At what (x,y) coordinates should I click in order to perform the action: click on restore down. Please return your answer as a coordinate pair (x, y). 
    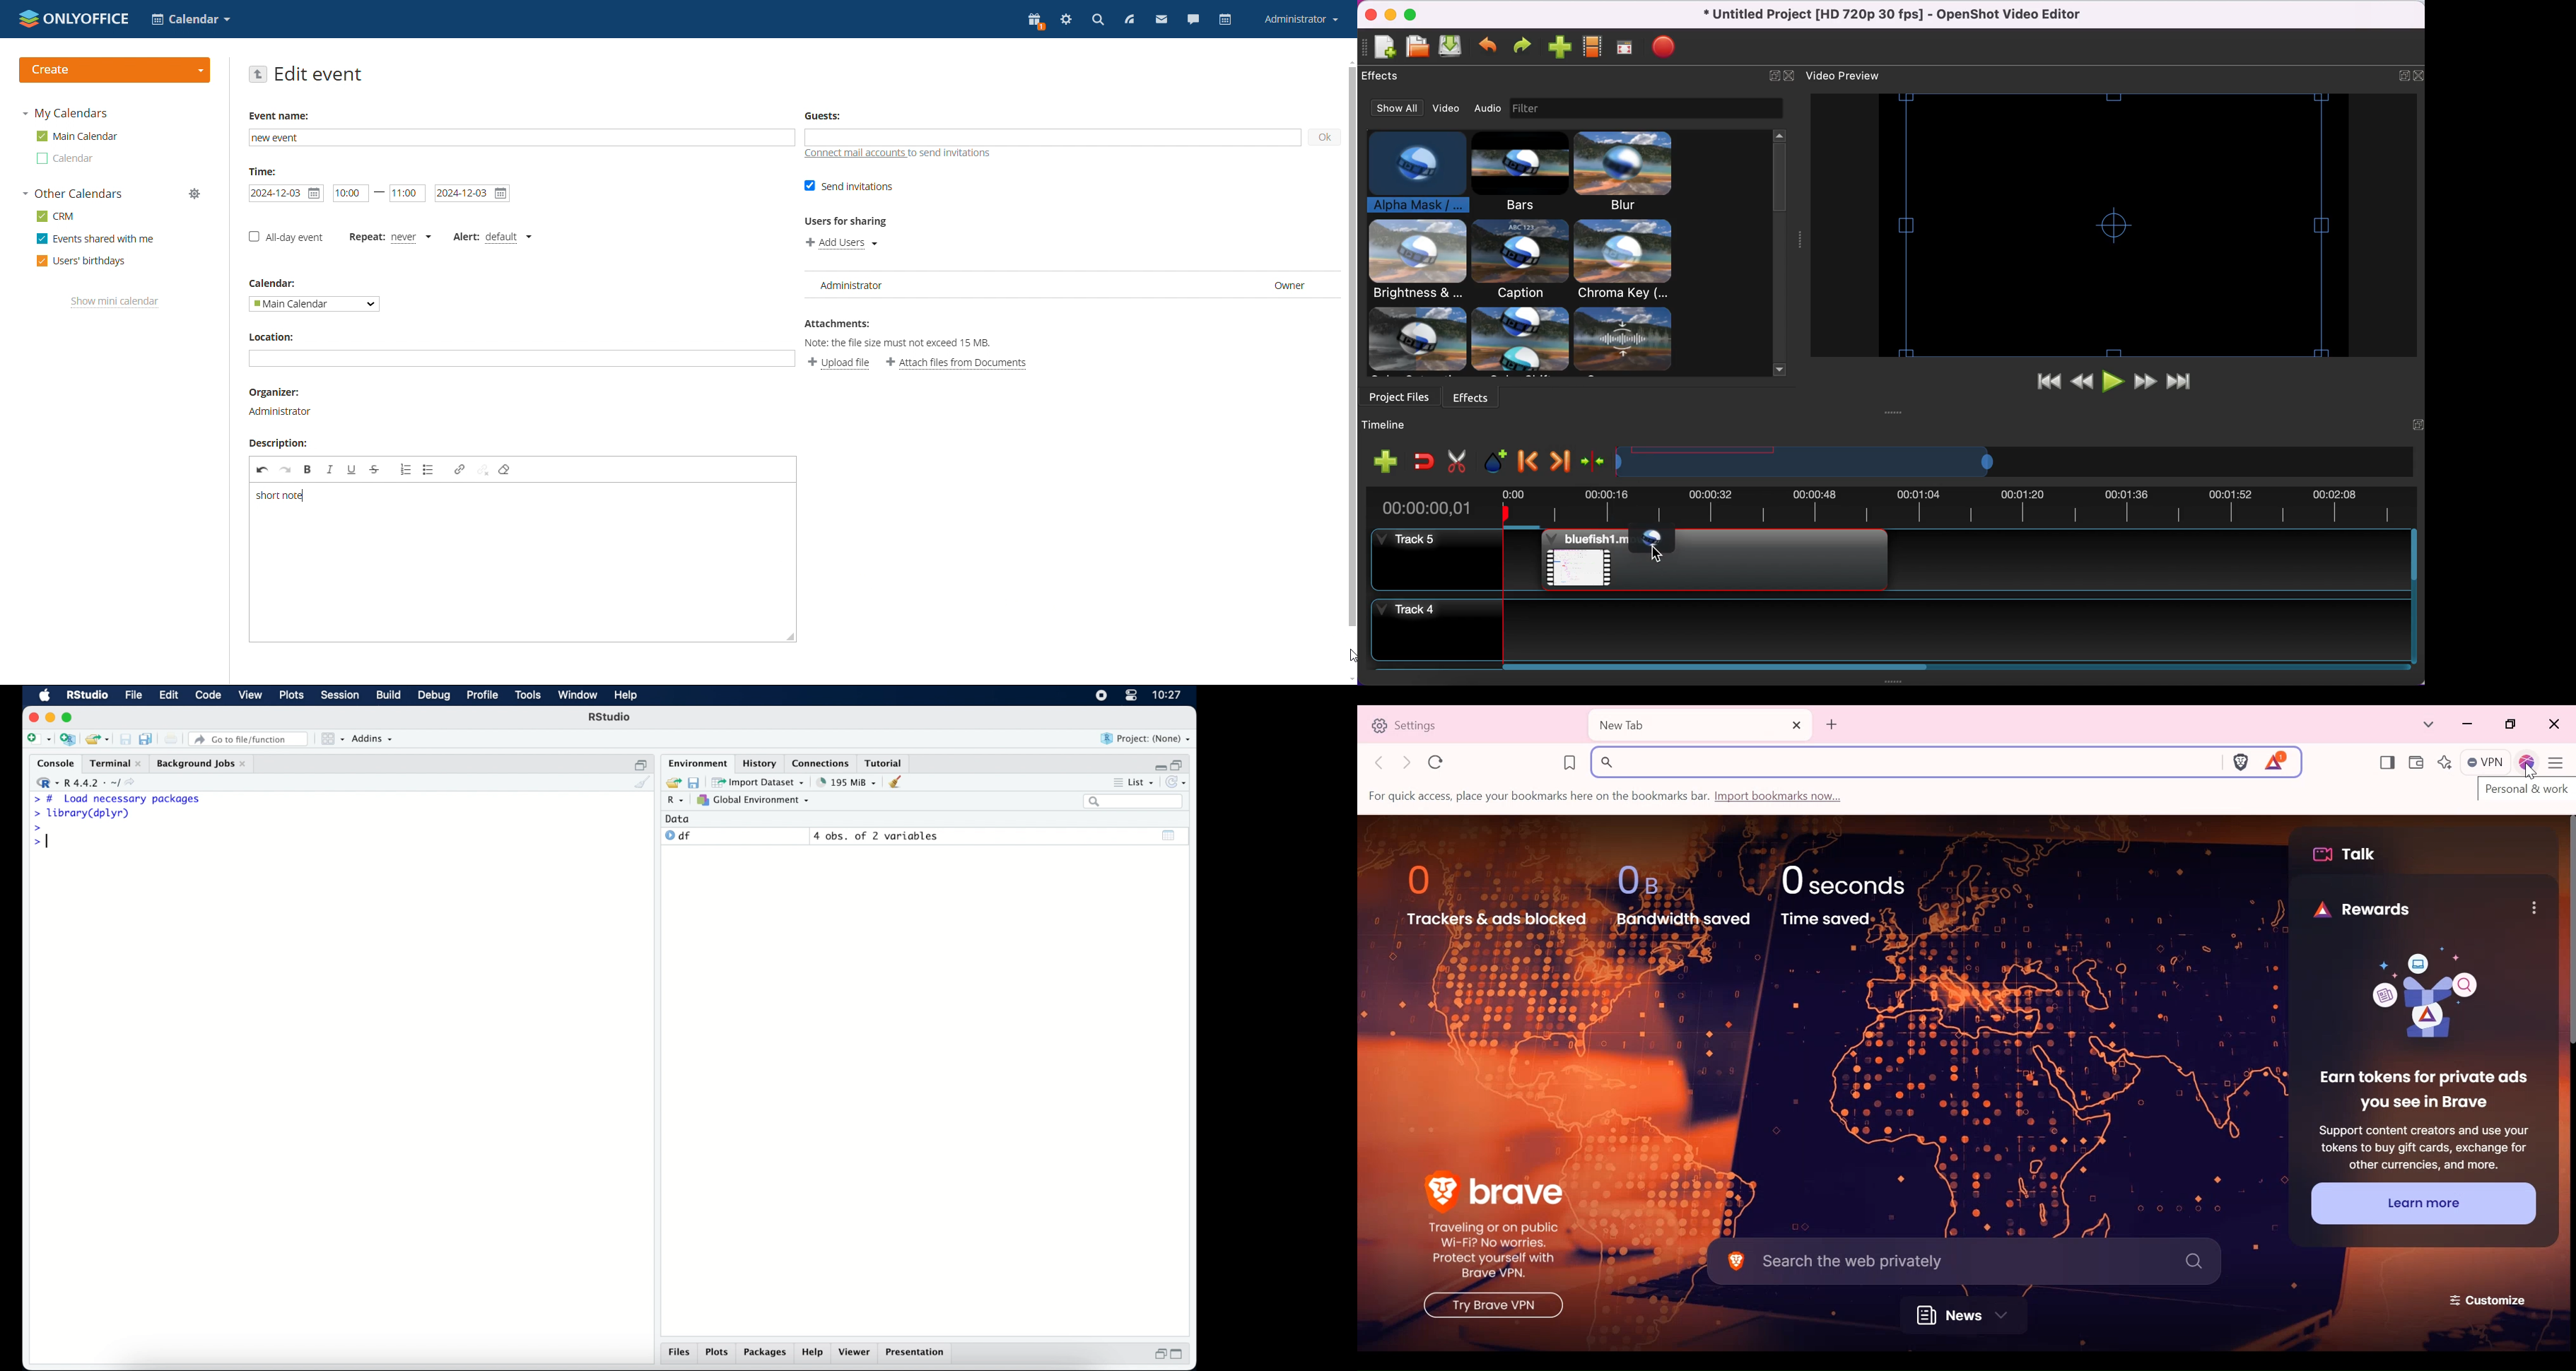
    Looking at the image, I should click on (1159, 1355).